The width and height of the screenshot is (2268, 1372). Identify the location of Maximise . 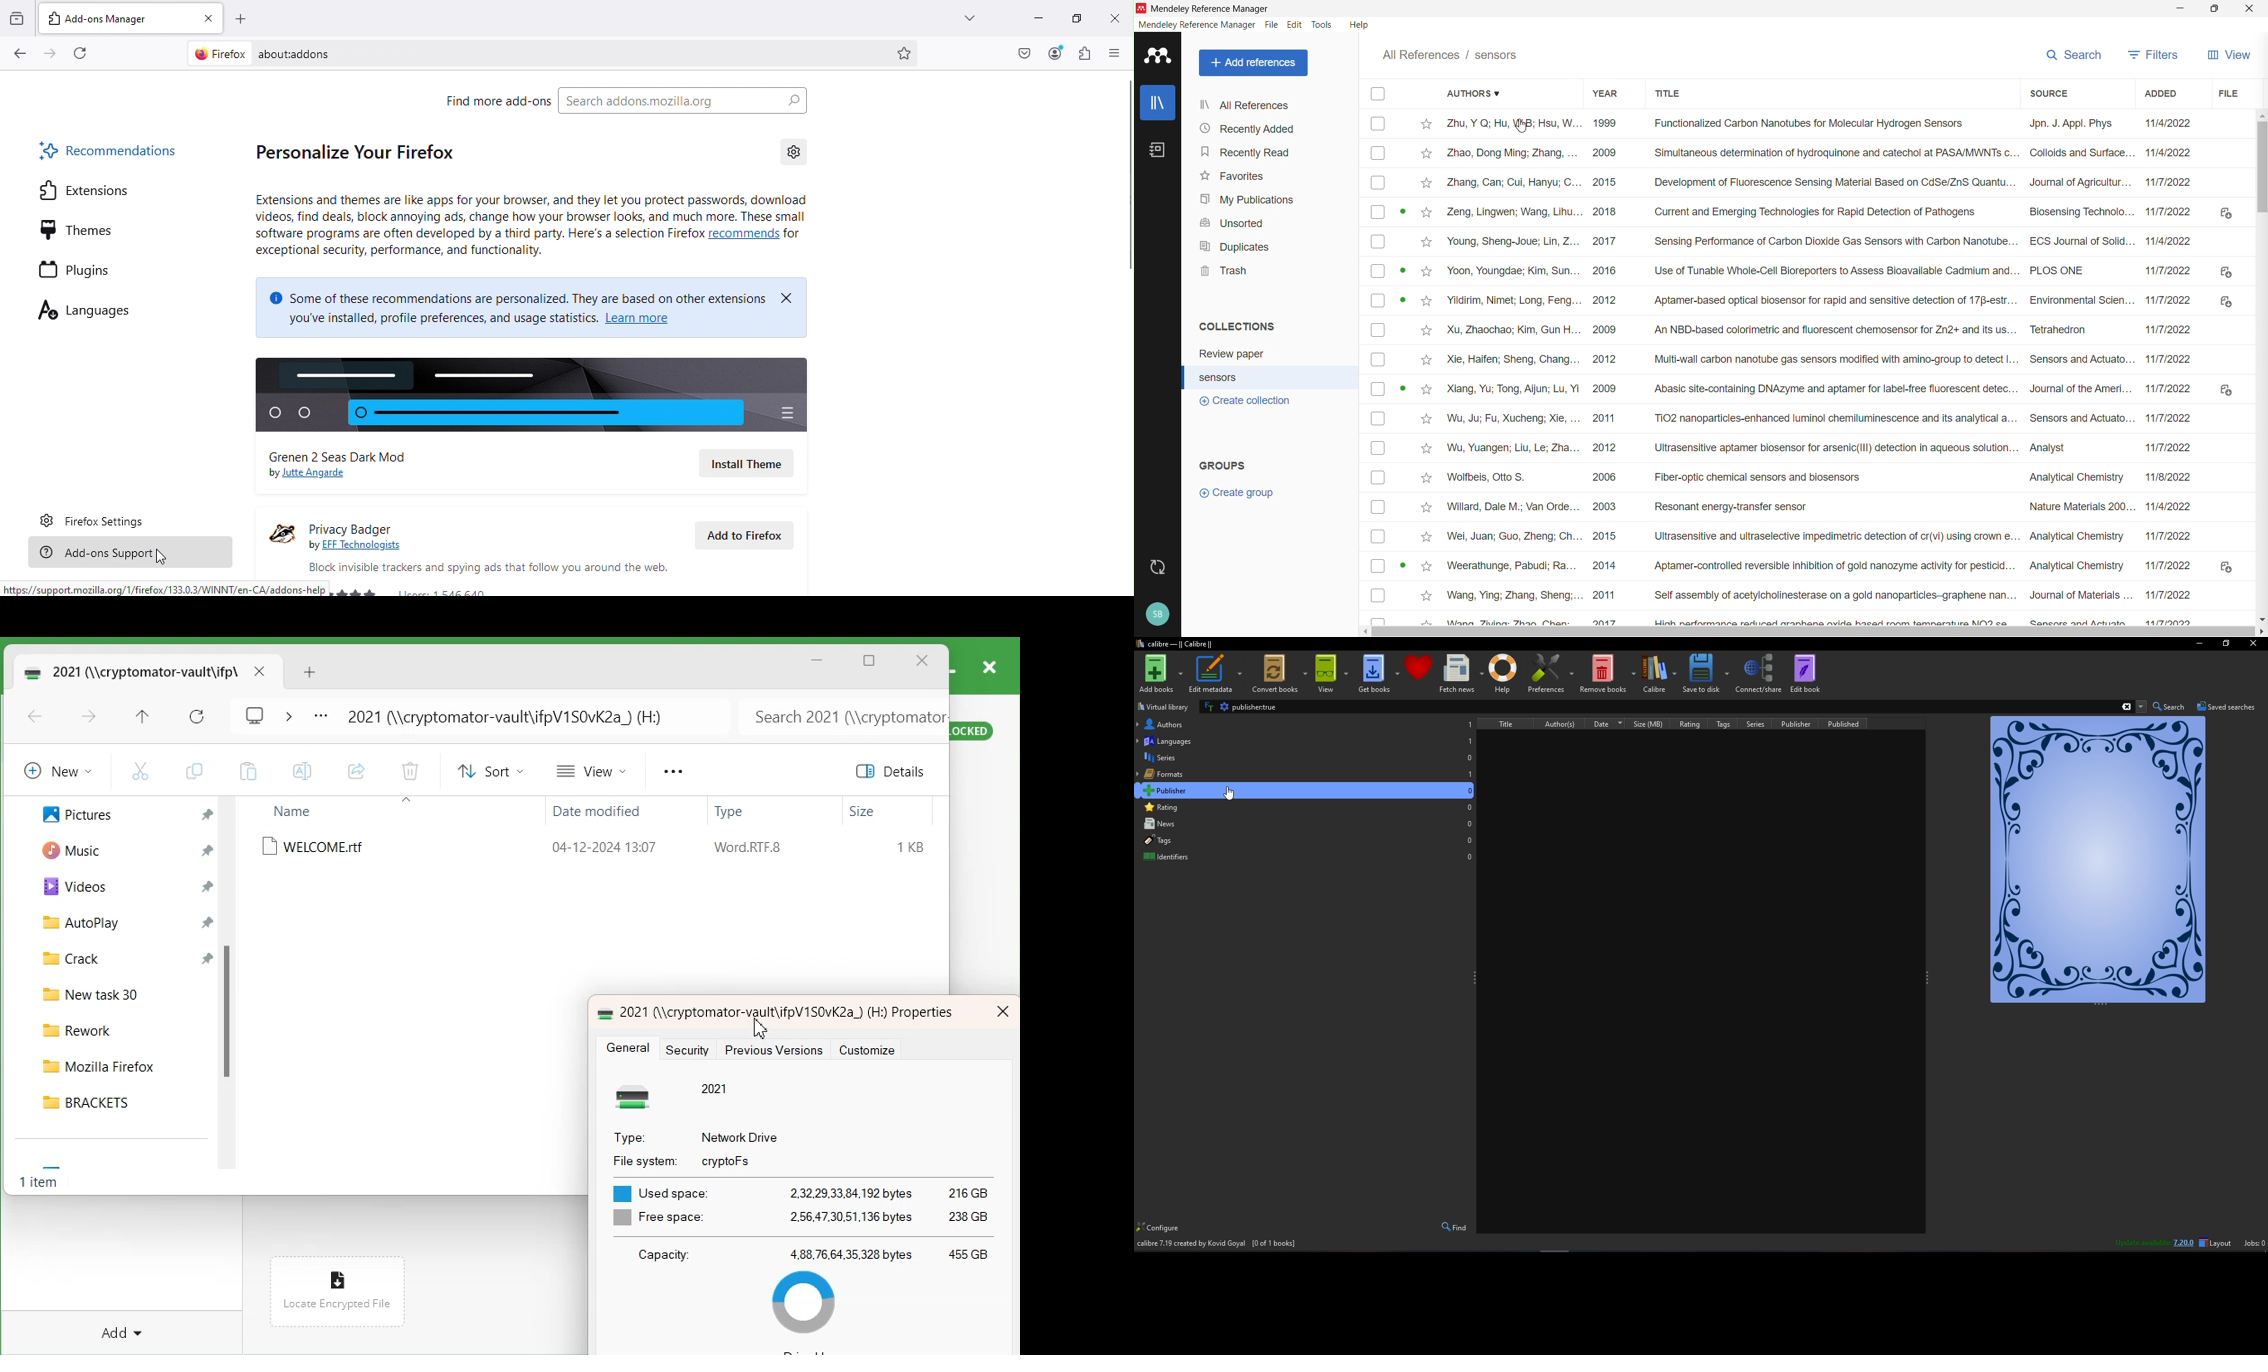
(2214, 9).